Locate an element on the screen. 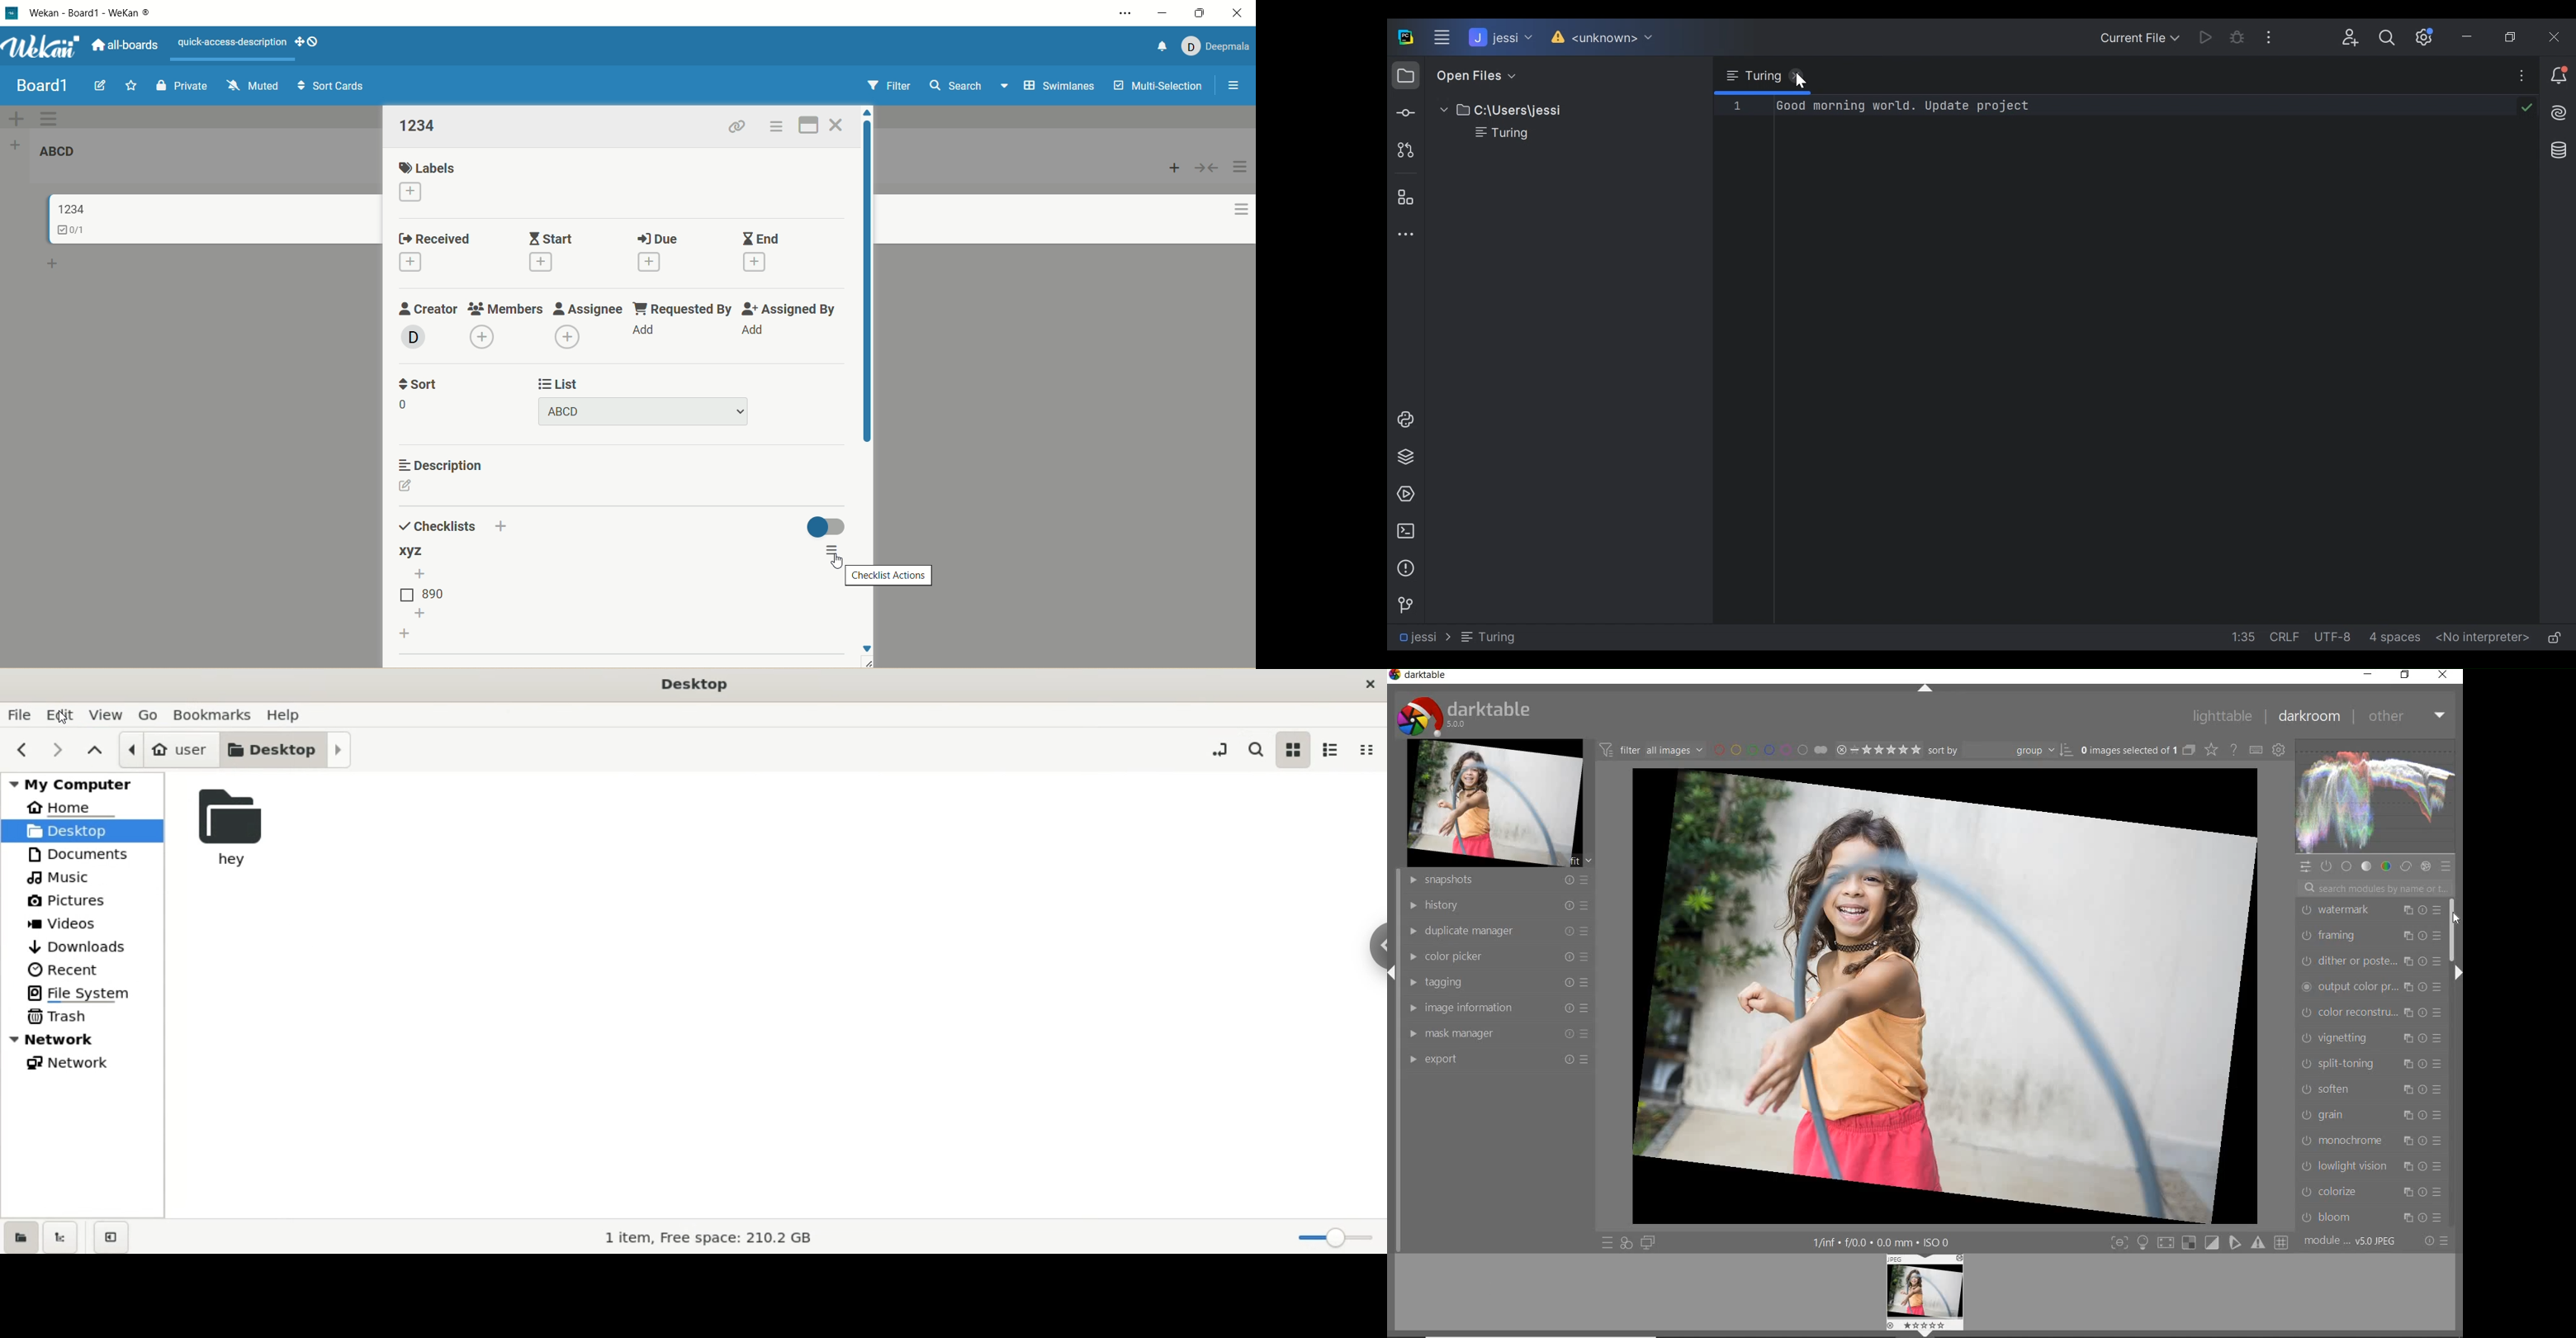  quick access for applying of your style is located at coordinates (1625, 1242).